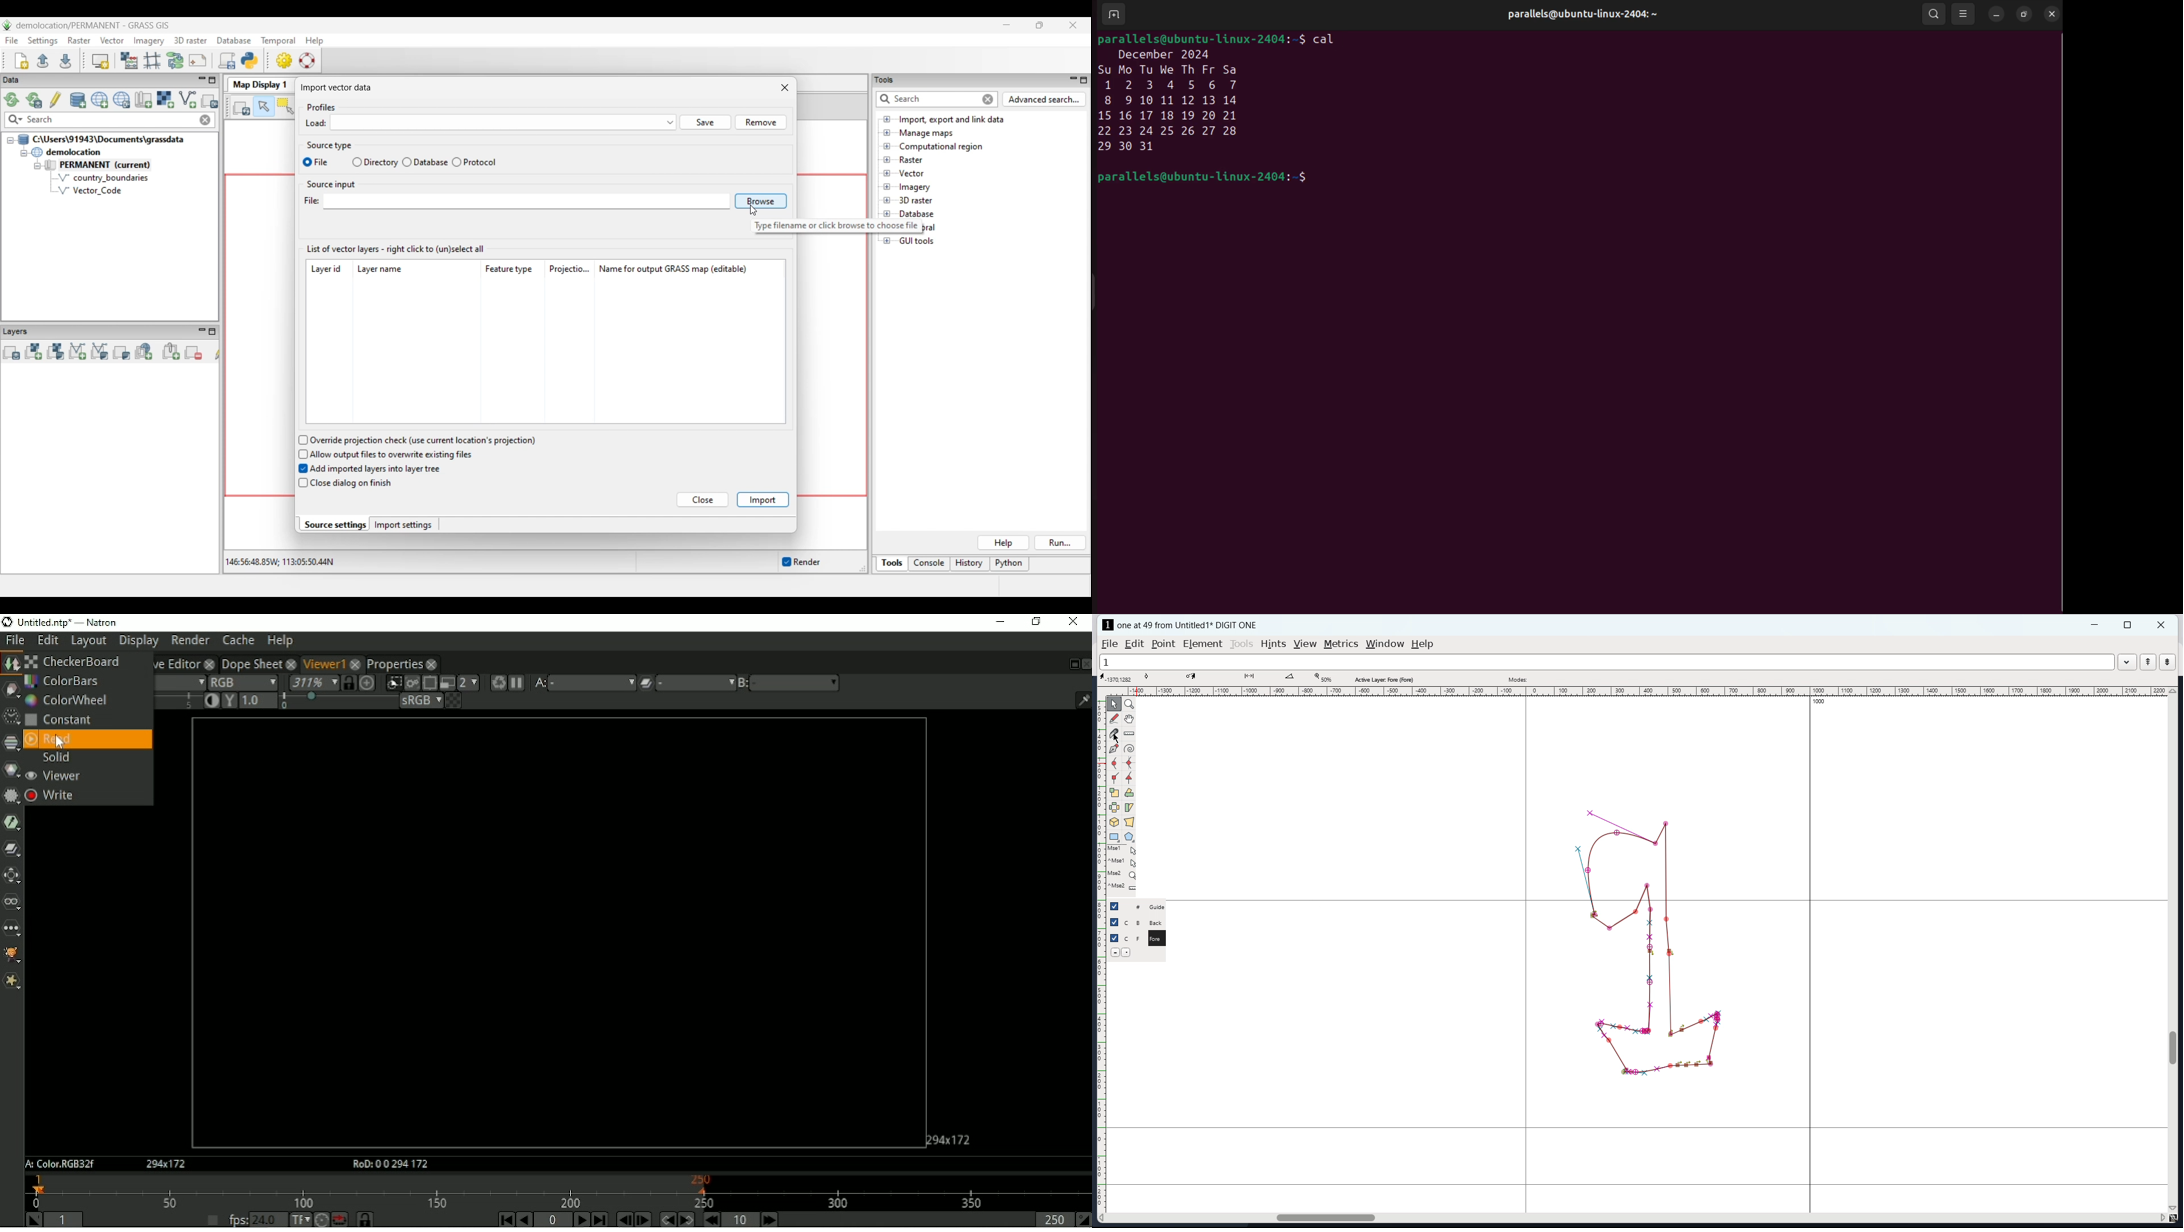  I want to click on add new layer, so click(1128, 952).